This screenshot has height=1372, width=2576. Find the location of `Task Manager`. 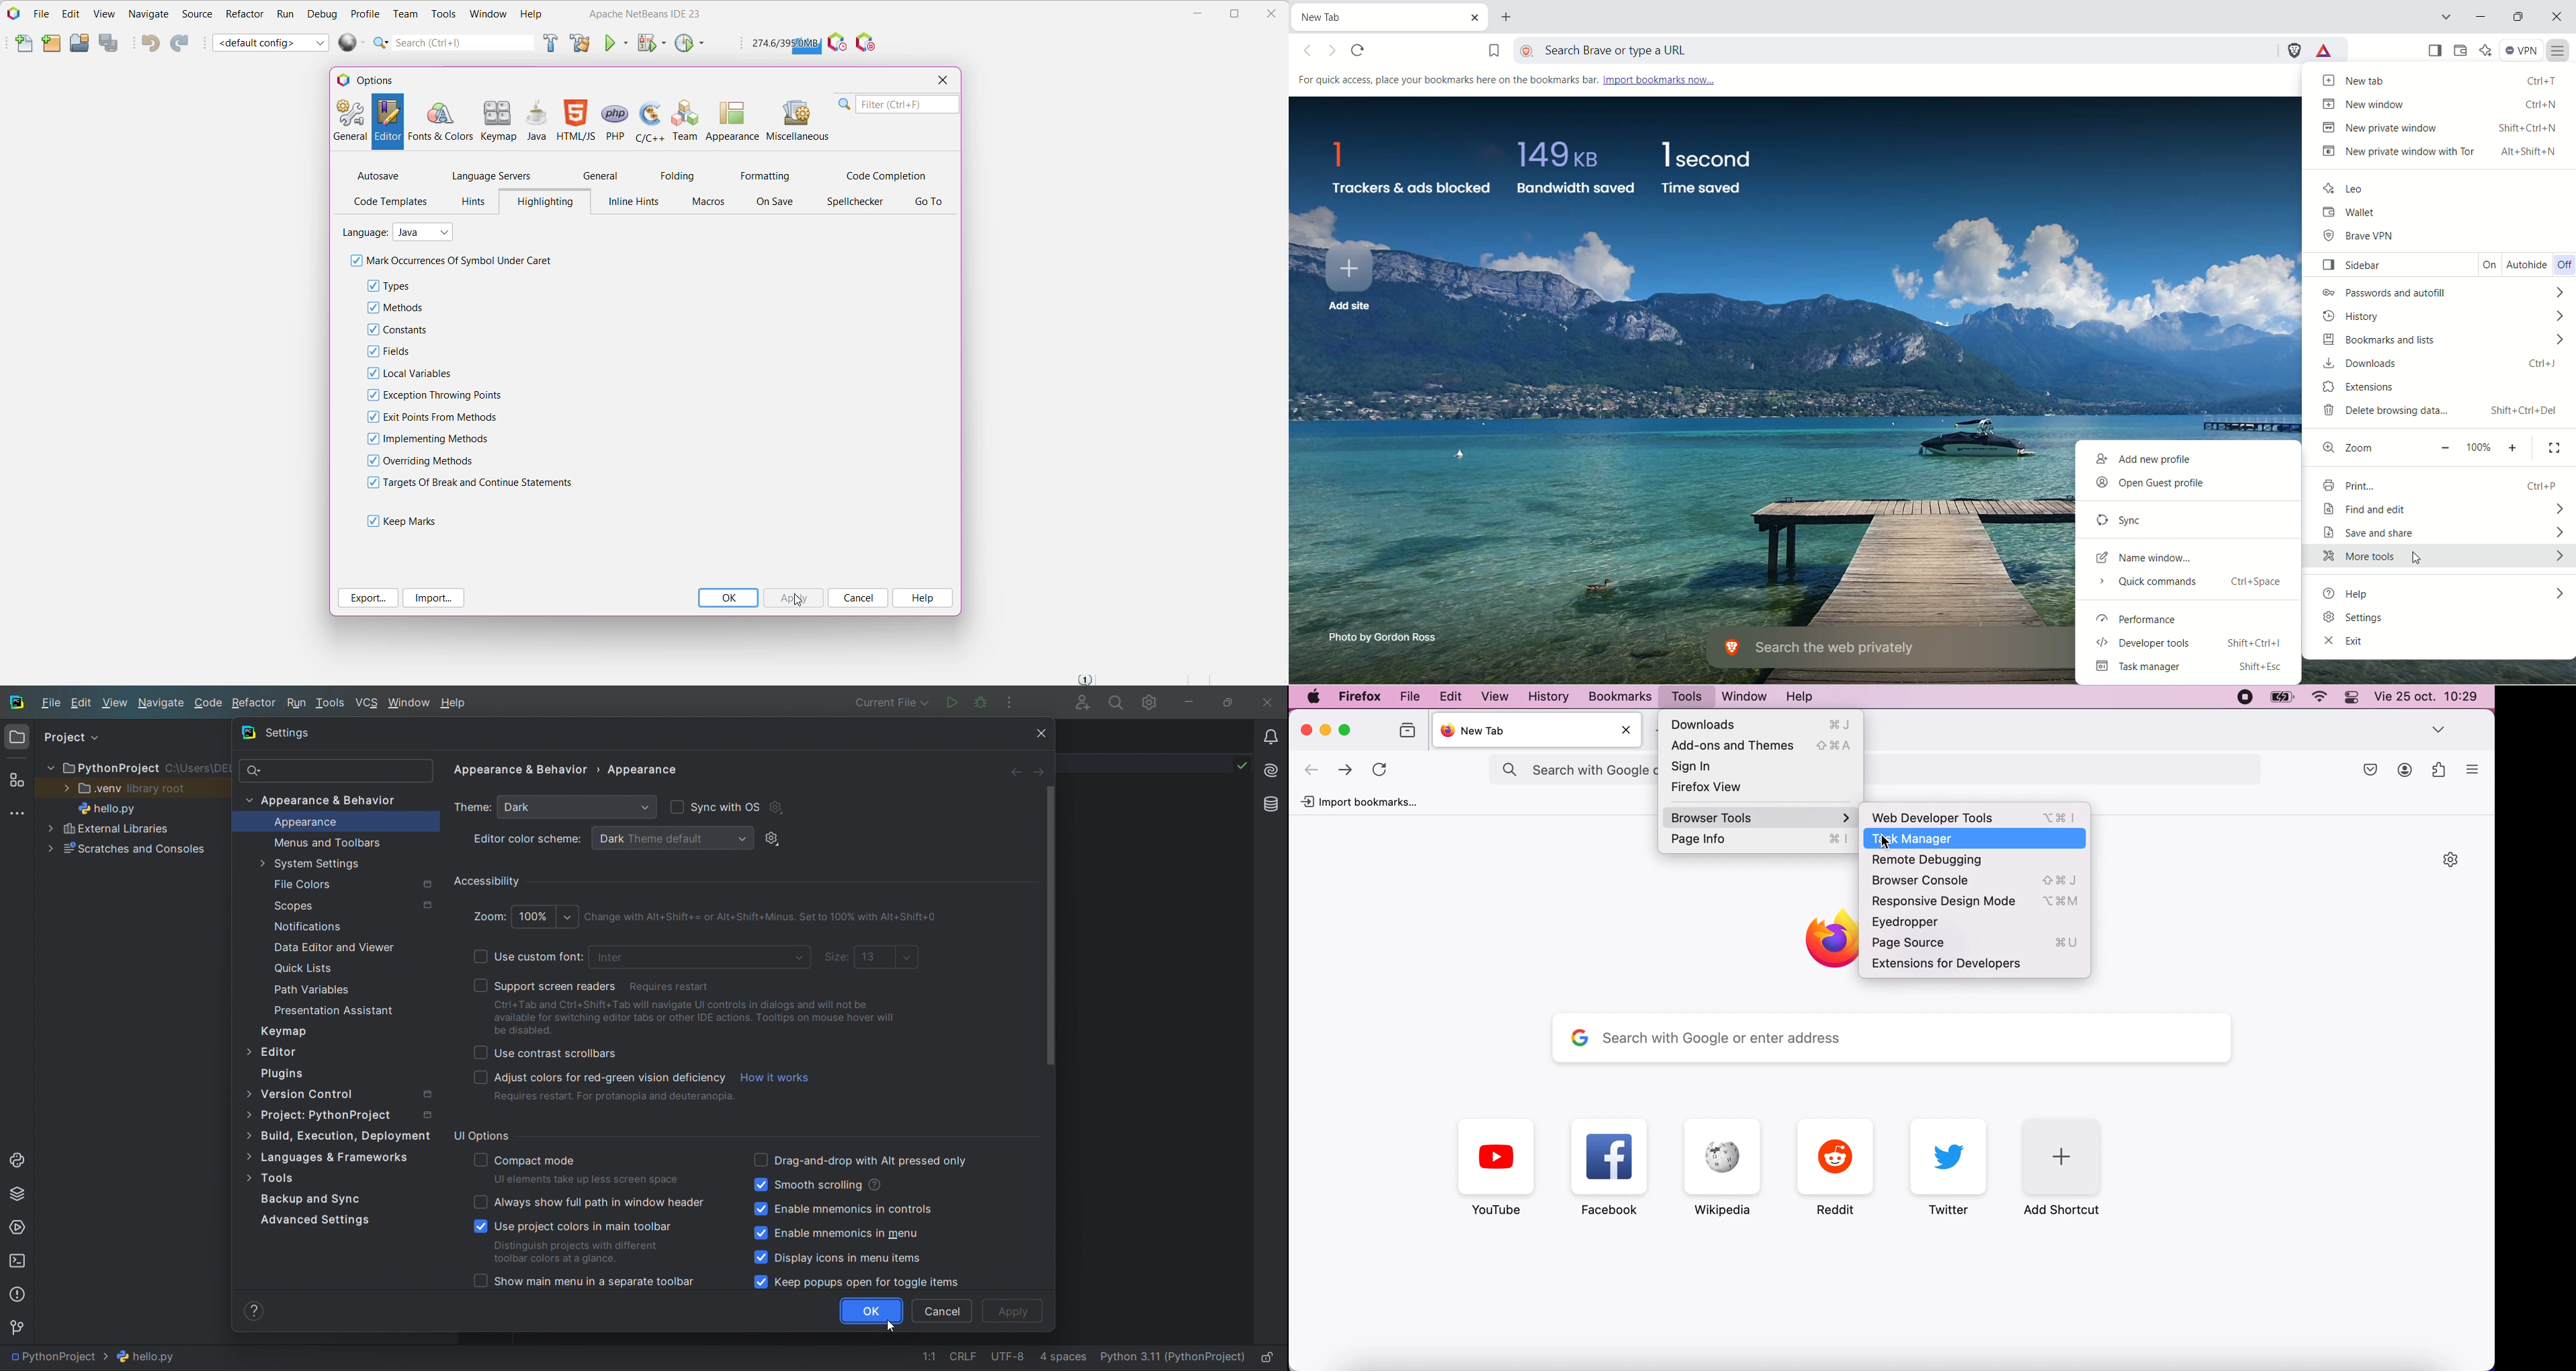

Task Manager is located at coordinates (1975, 838).